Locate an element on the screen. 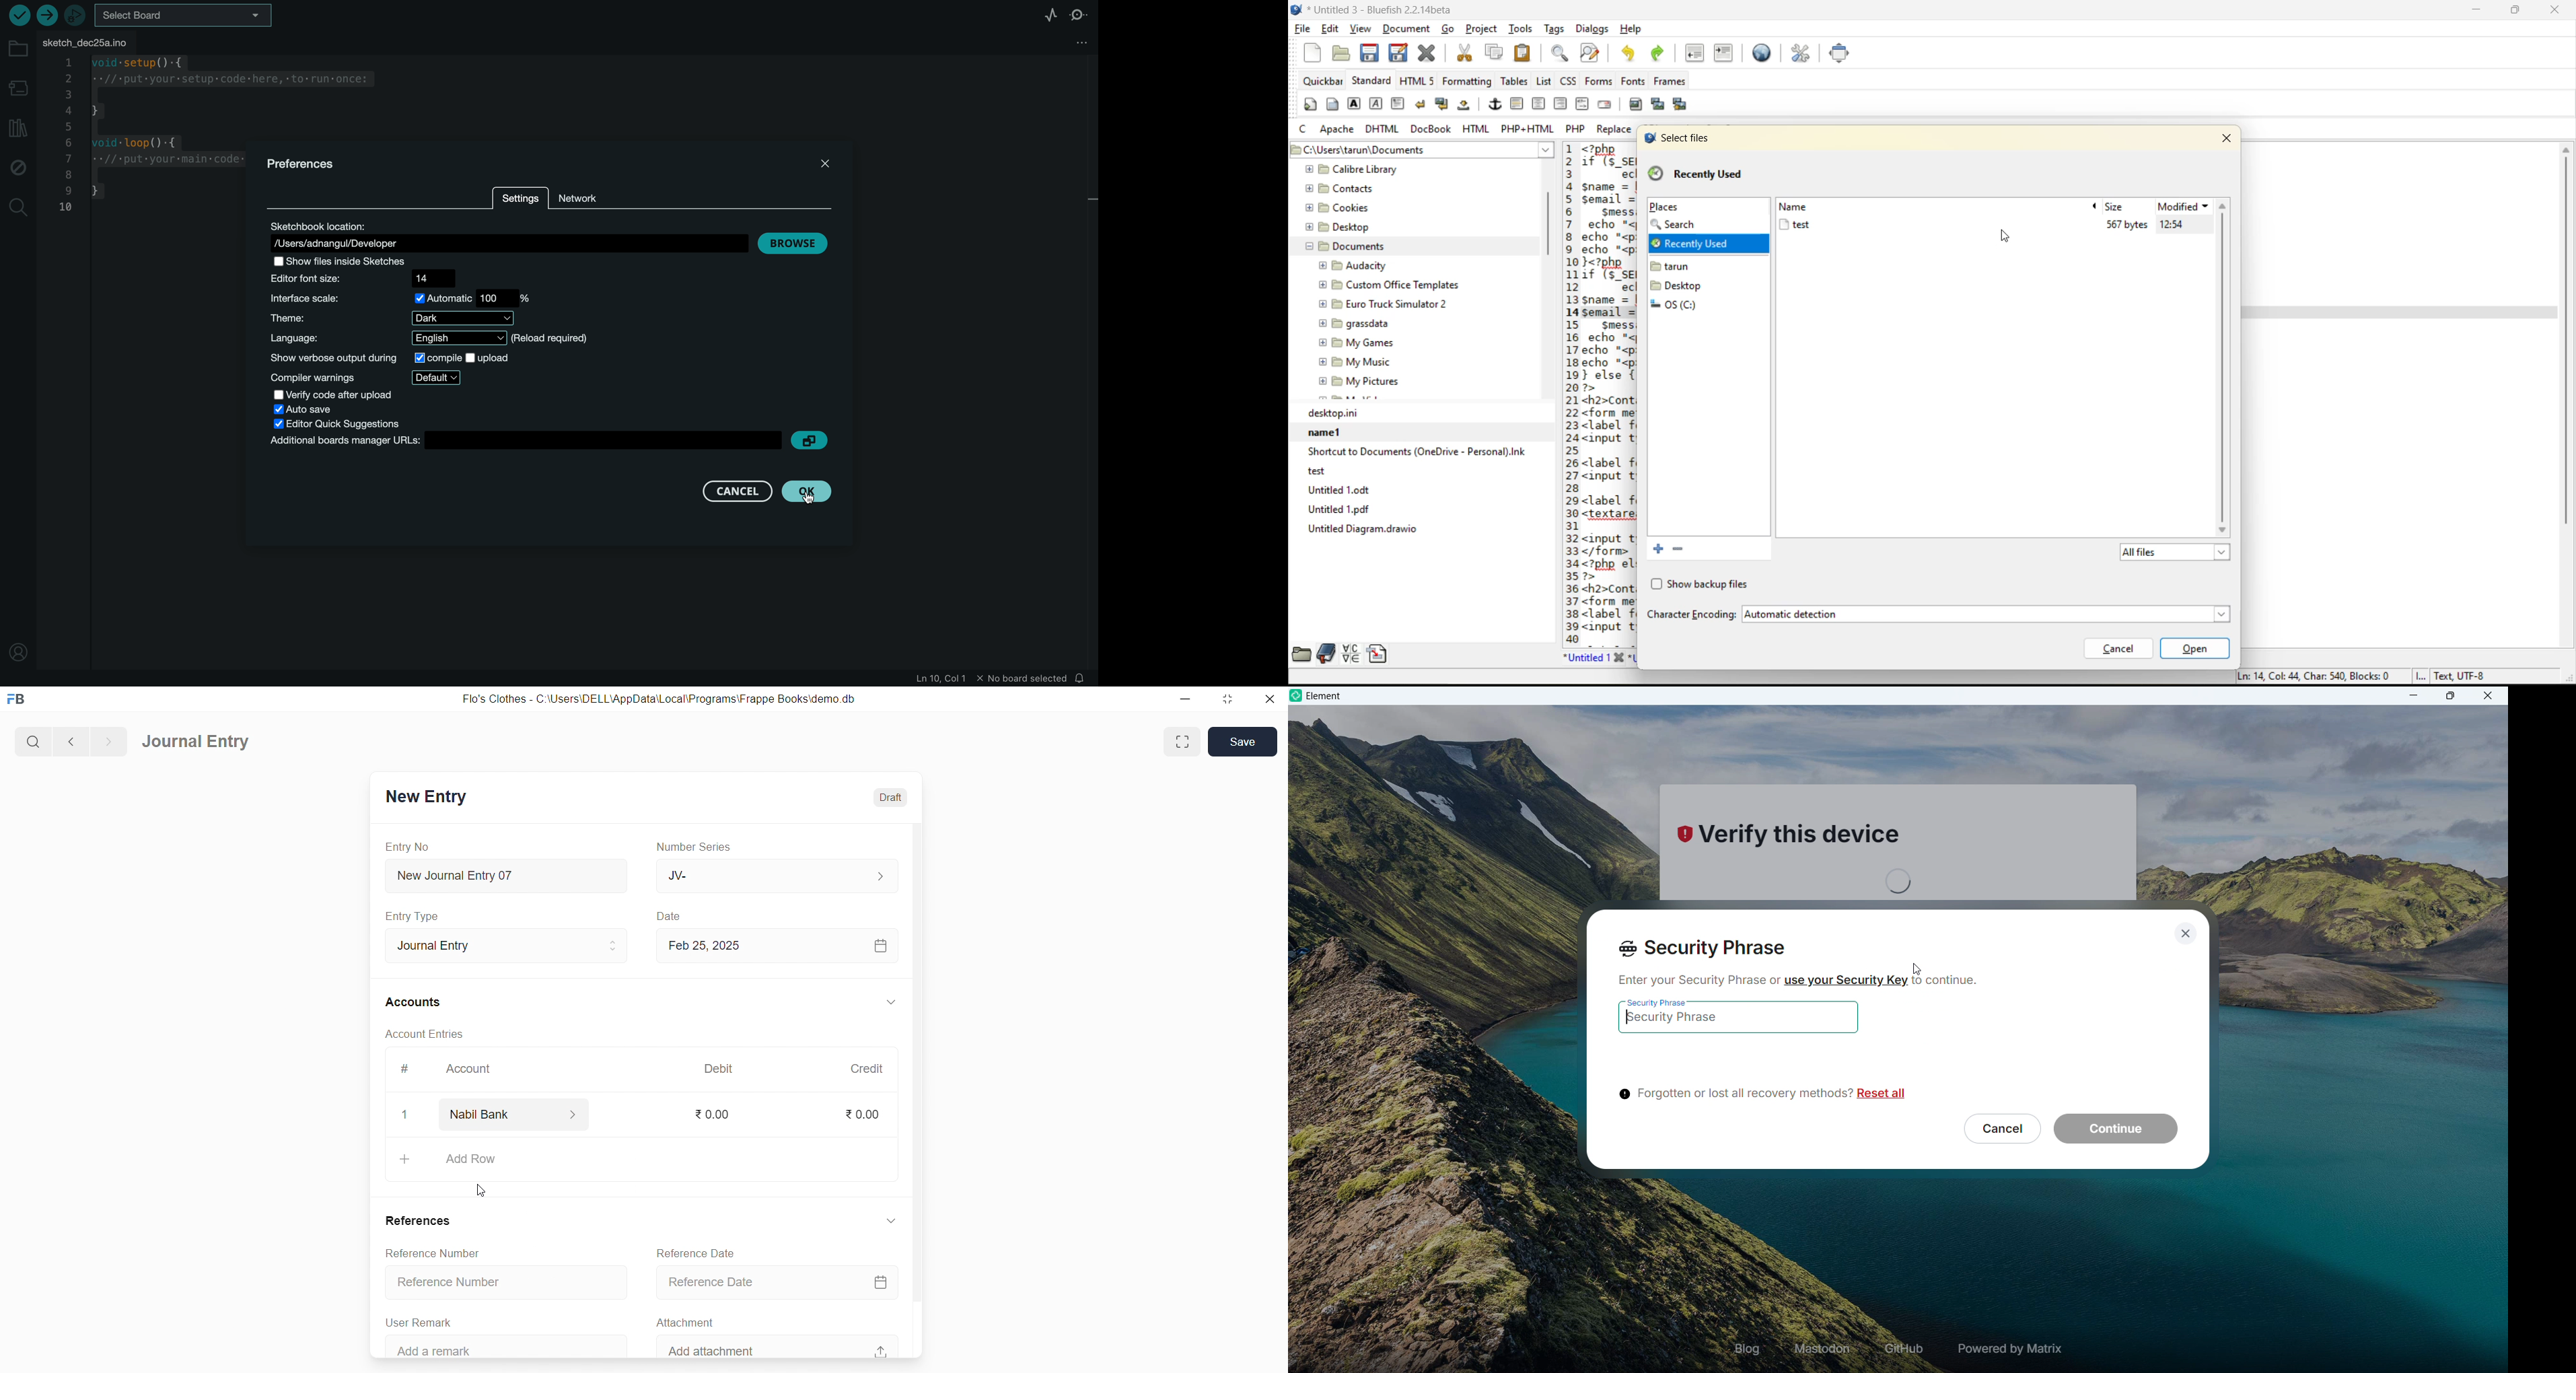  Attachment is located at coordinates (686, 1321).